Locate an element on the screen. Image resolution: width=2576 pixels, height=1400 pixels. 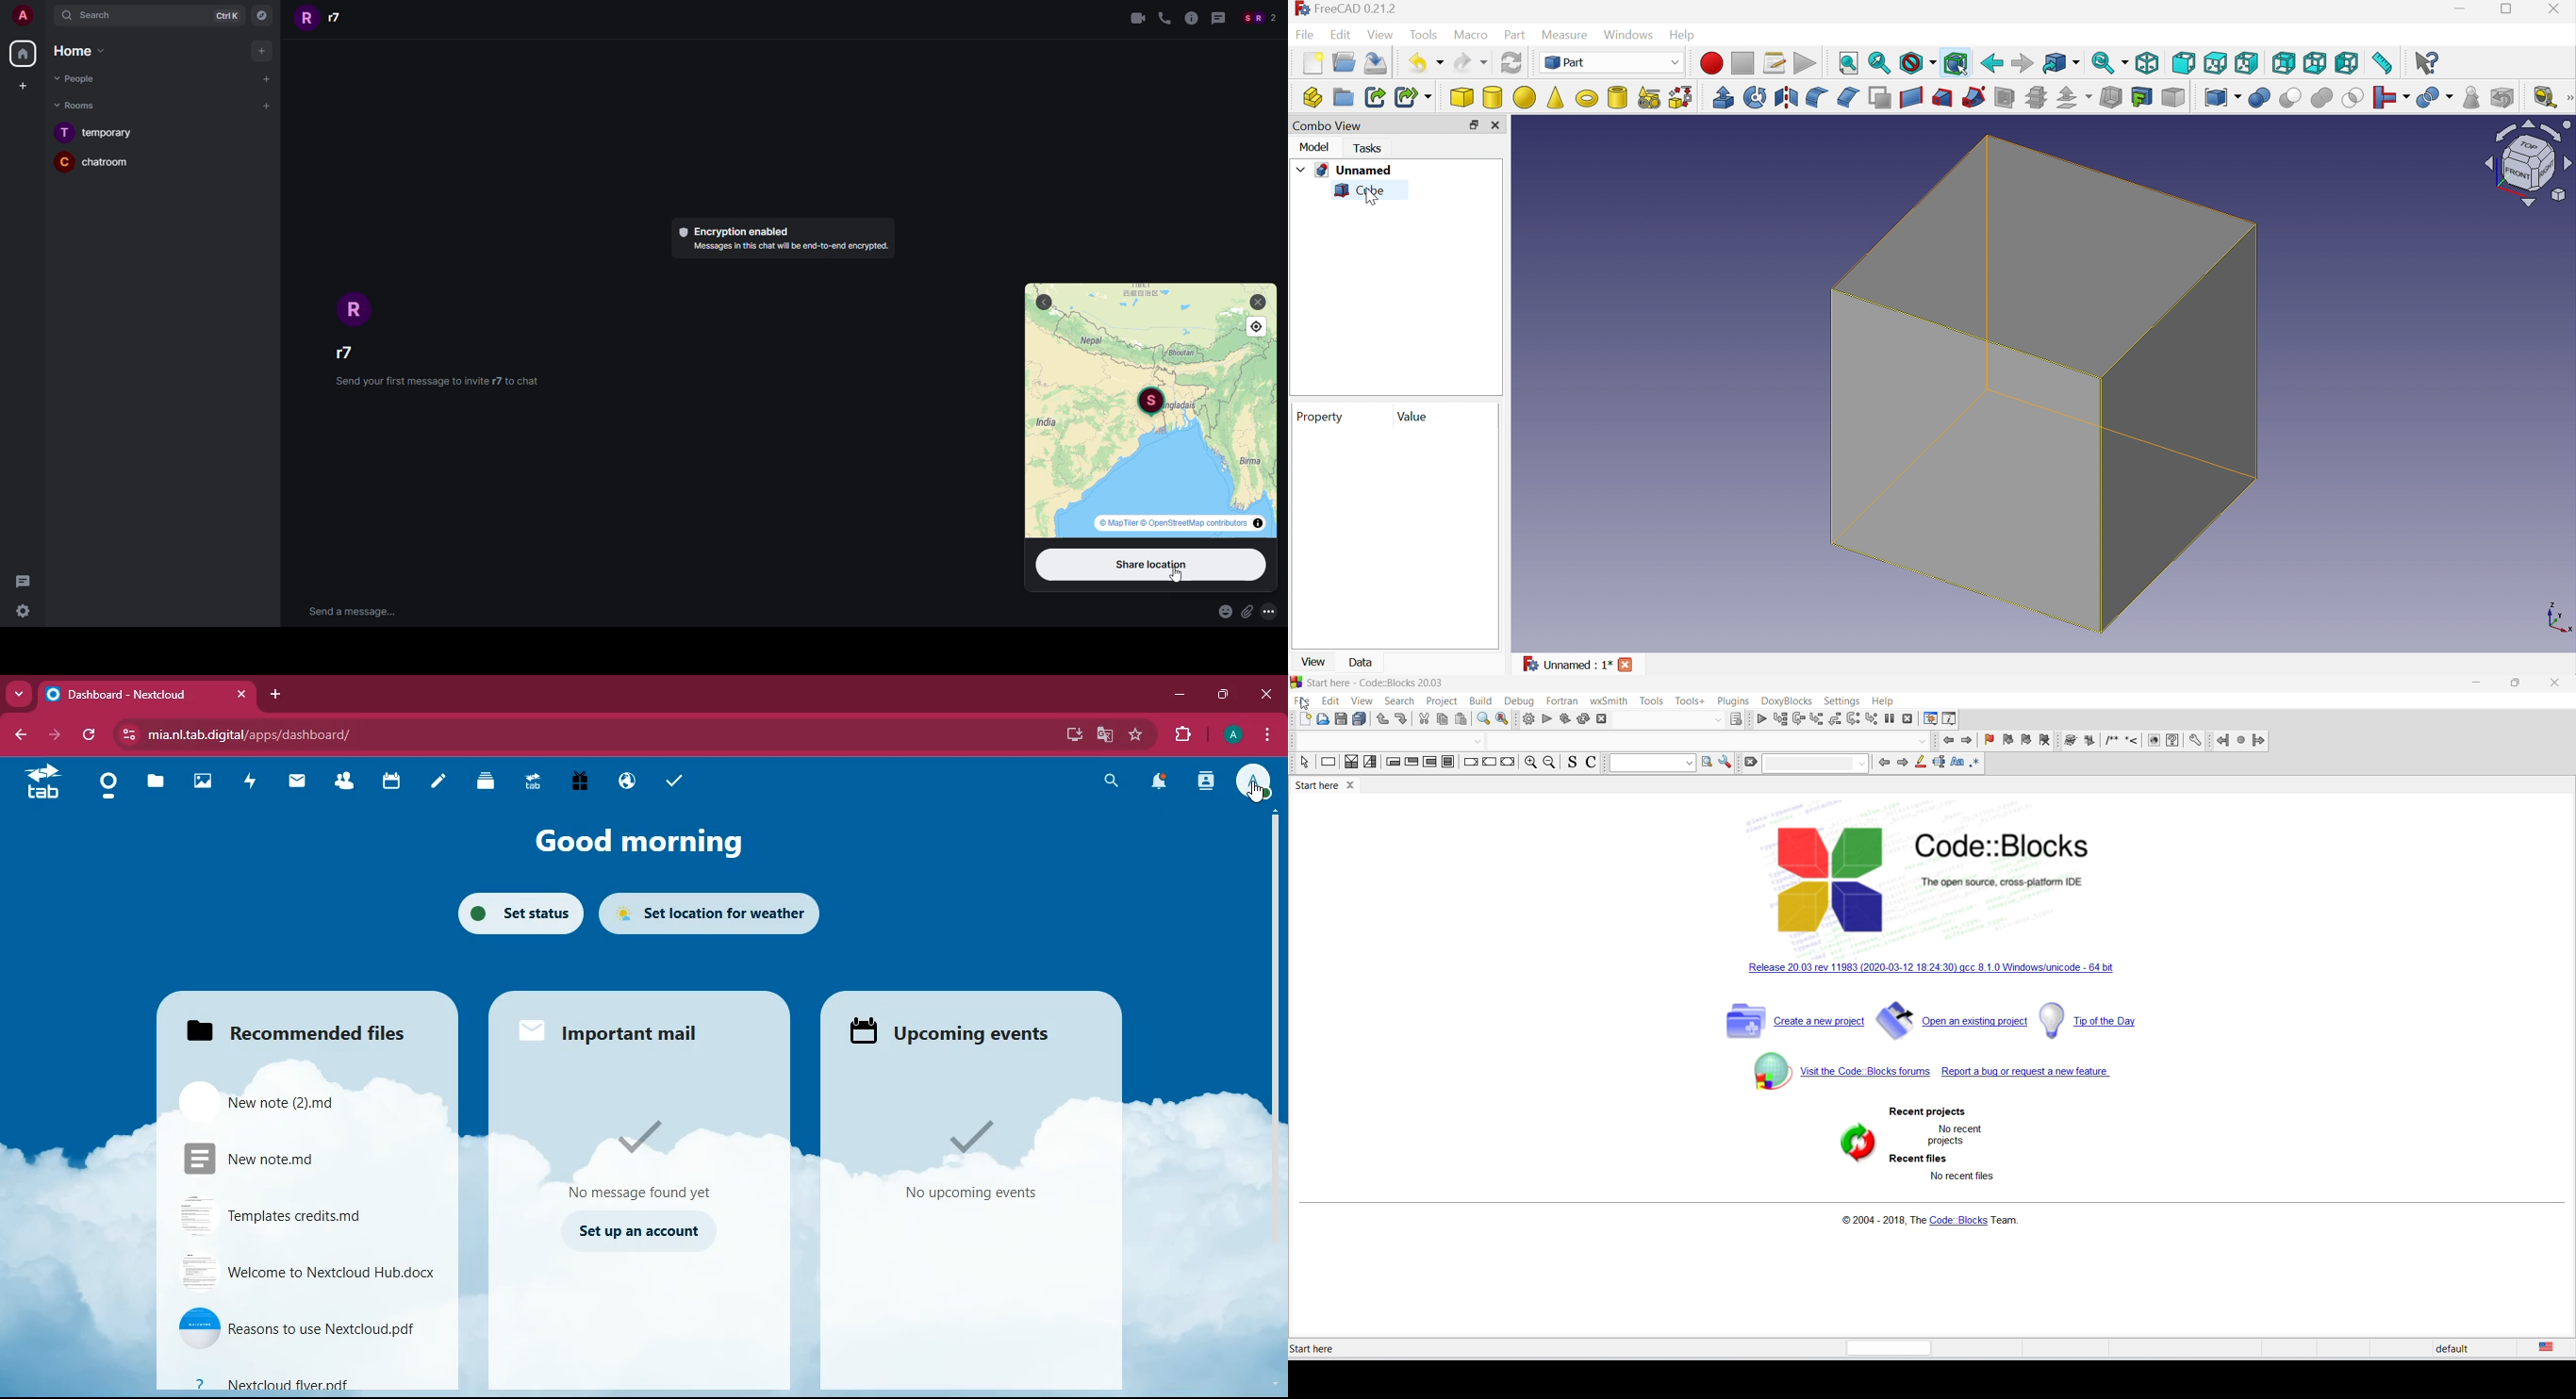
previous is located at coordinates (1883, 763).